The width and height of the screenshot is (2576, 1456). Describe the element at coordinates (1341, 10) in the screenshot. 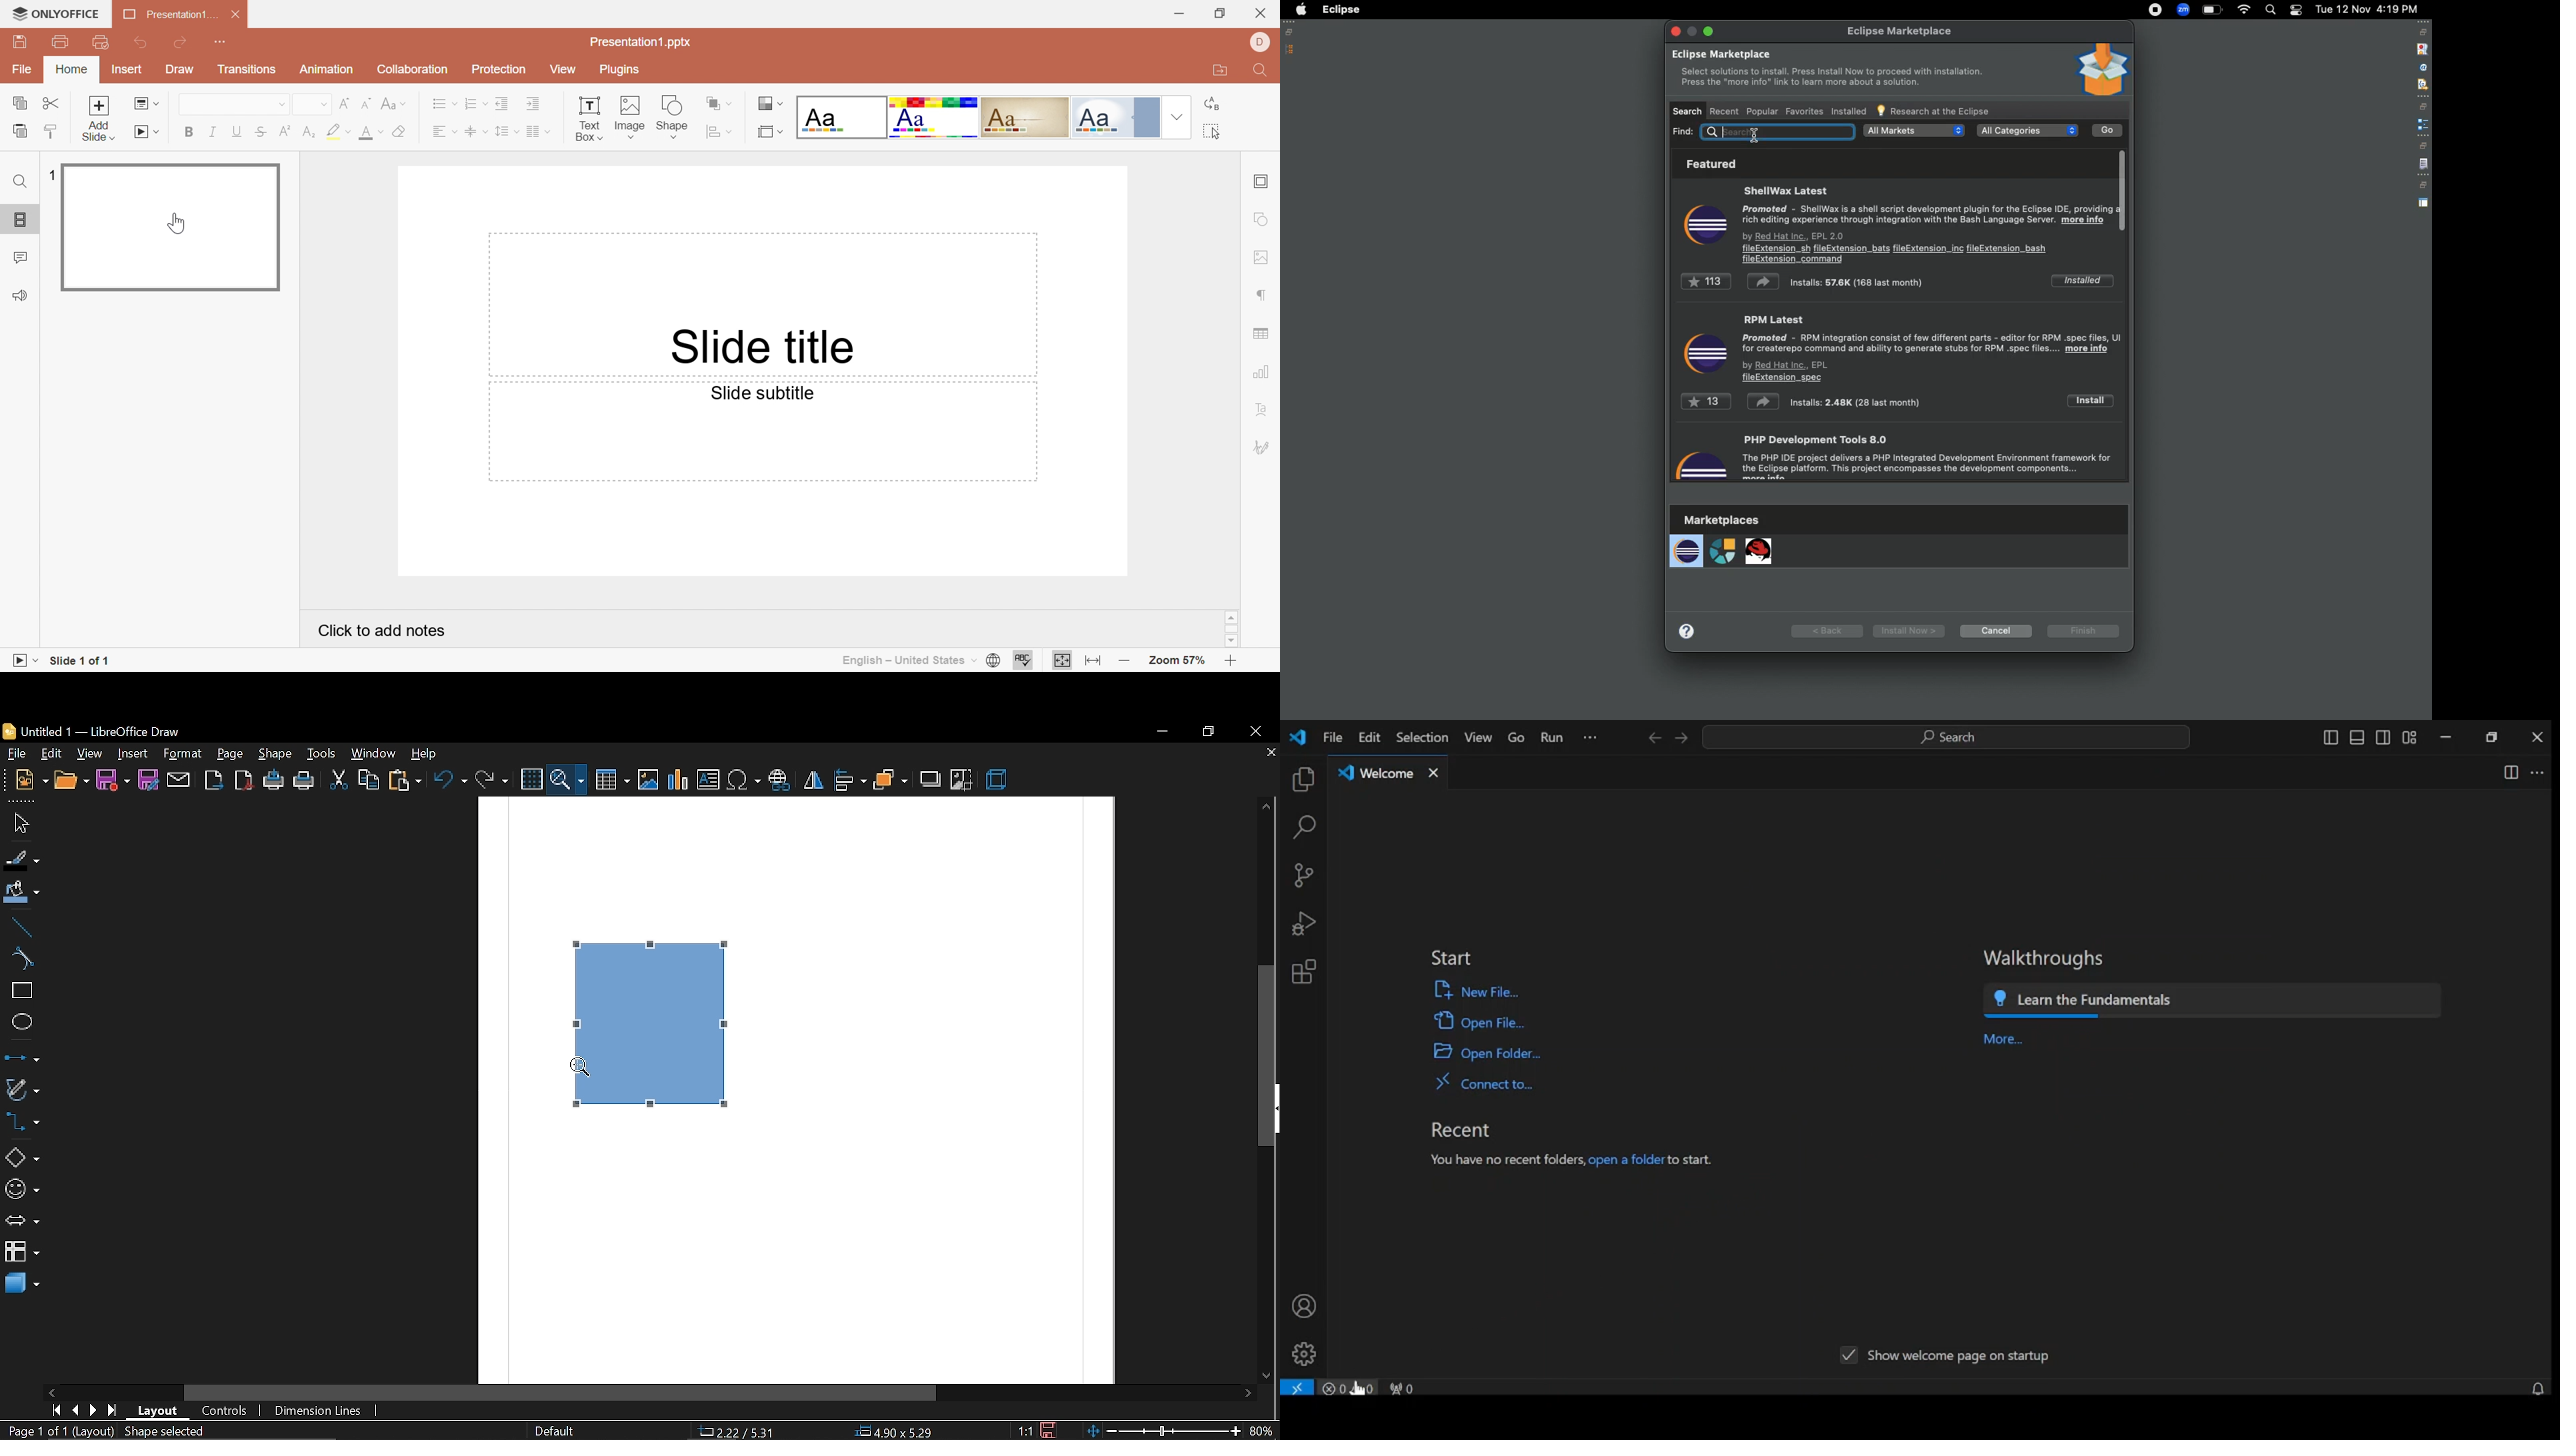

I see `Eclipse` at that location.